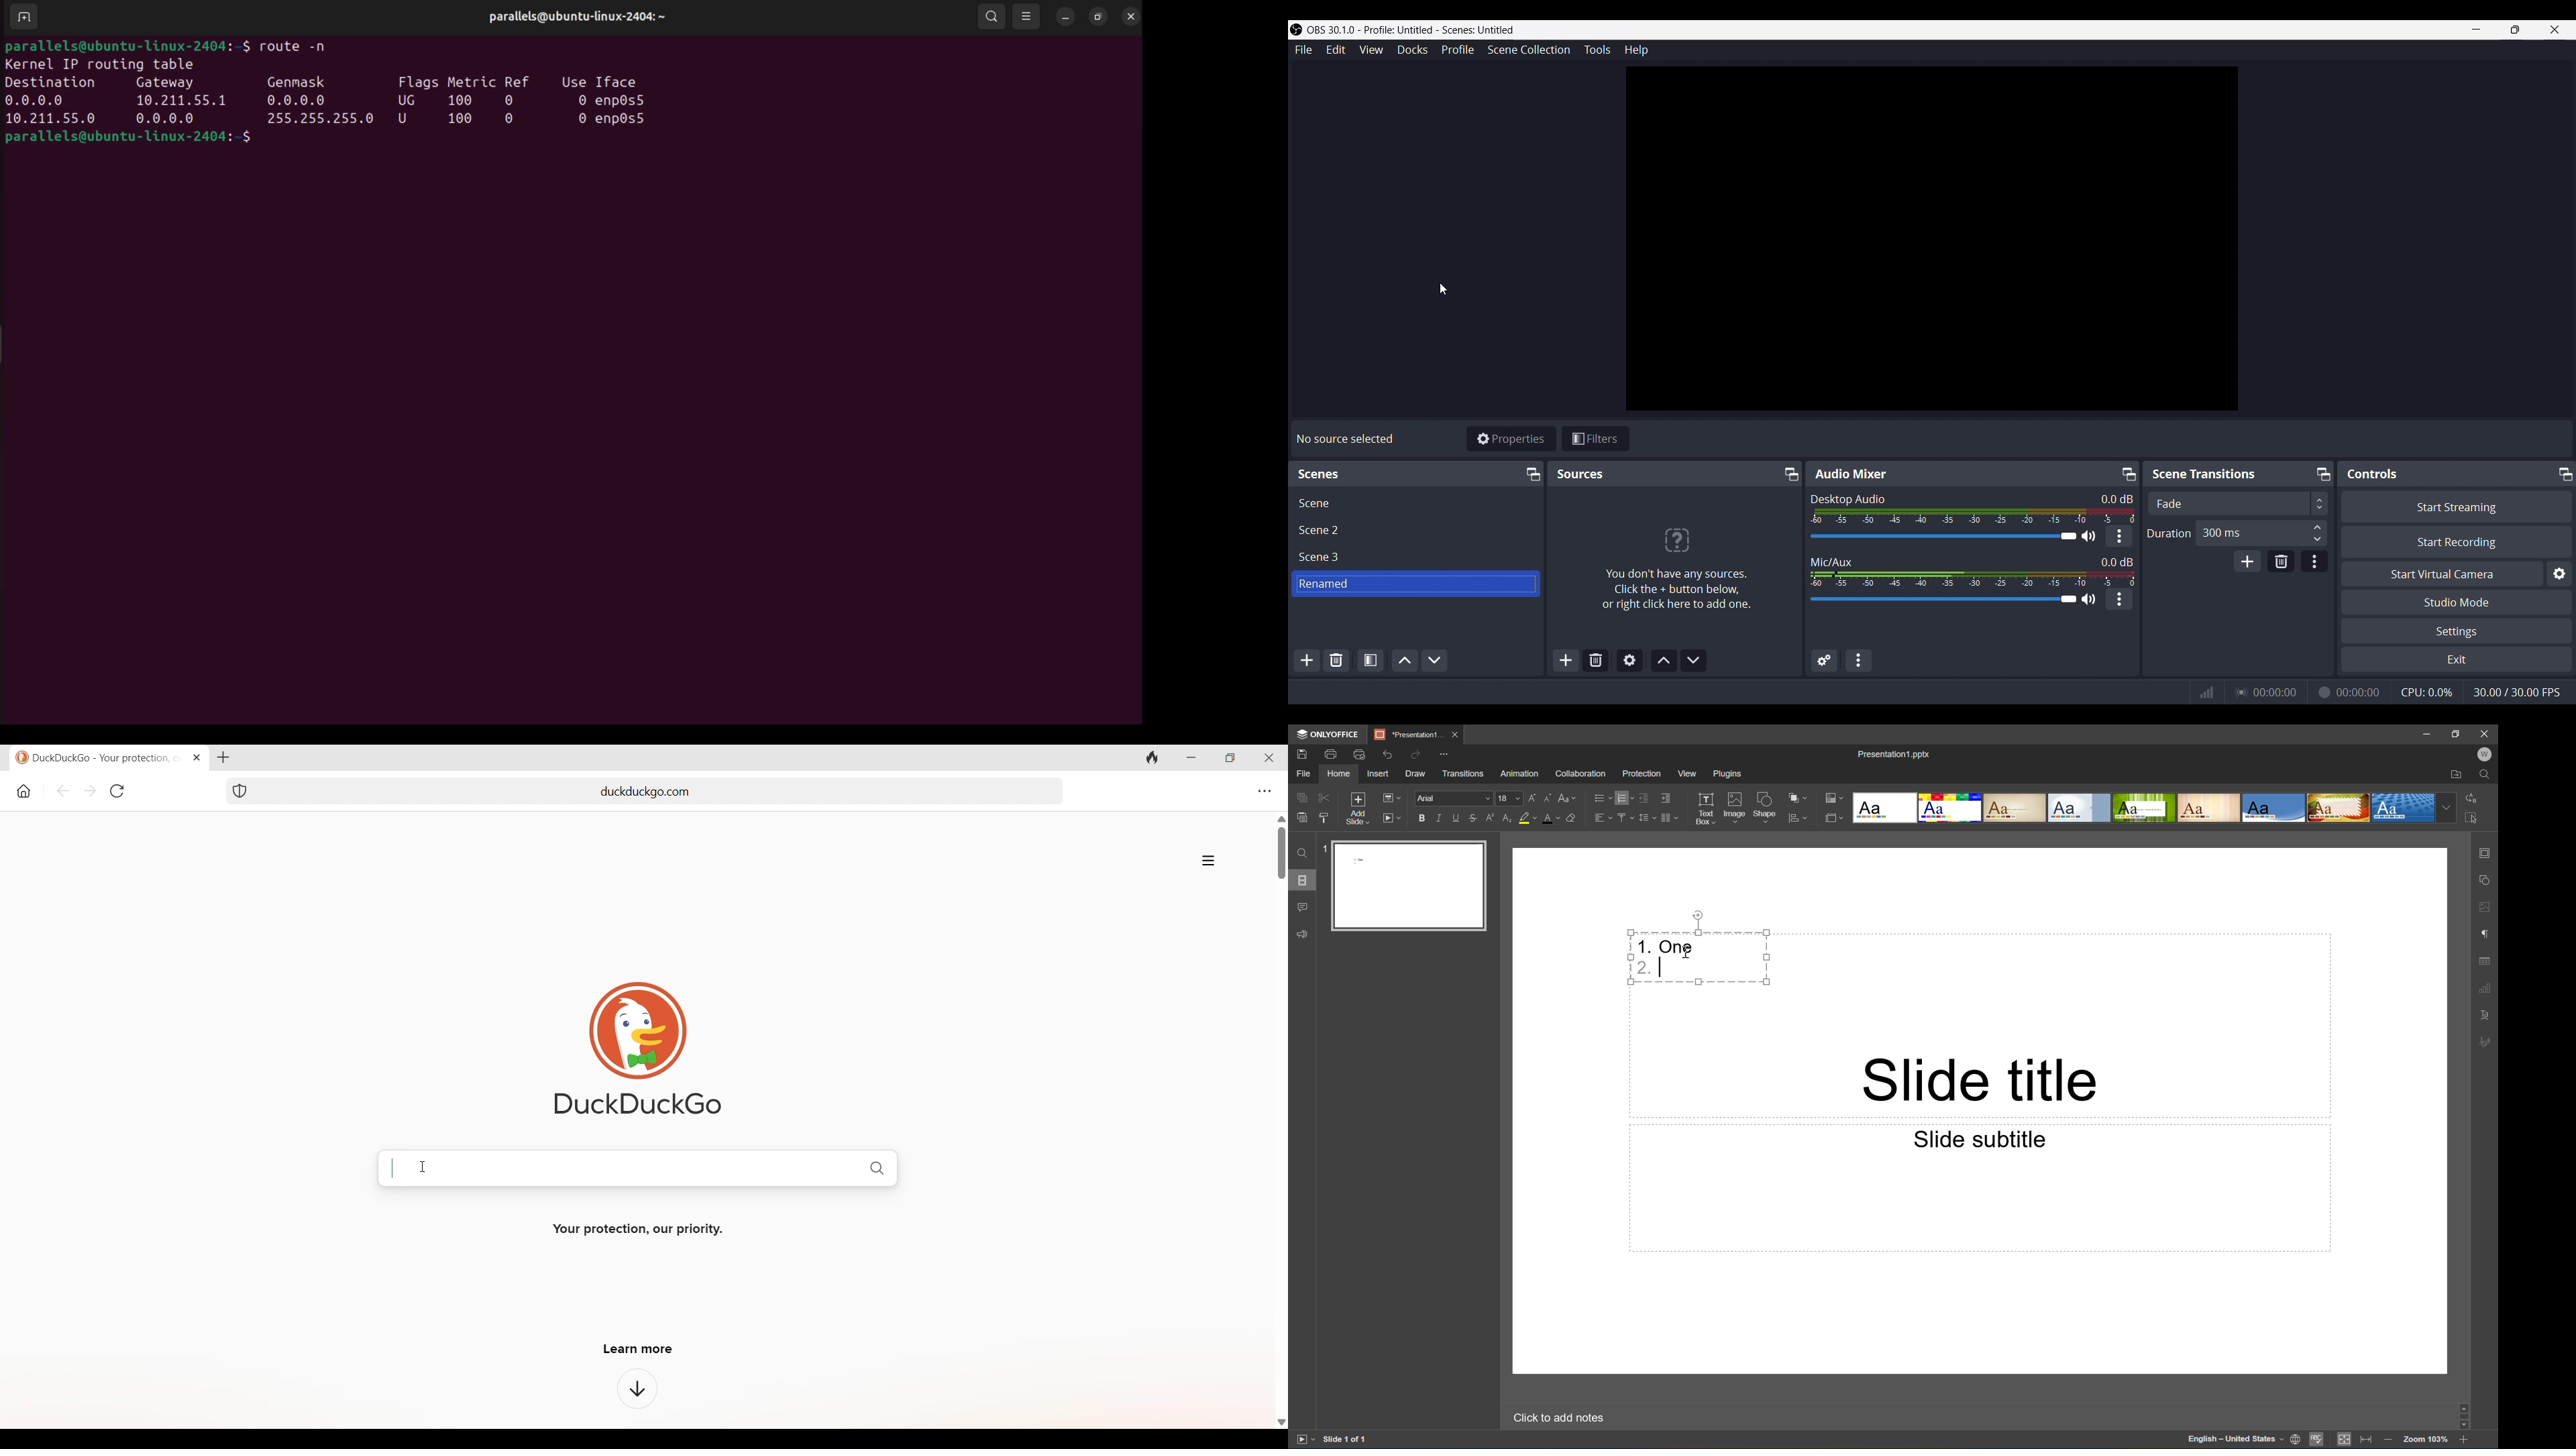 This screenshot has width=2576, height=1456. Describe the element at coordinates (2221, 532) in the screenshot. I see `300 ms` at that location.